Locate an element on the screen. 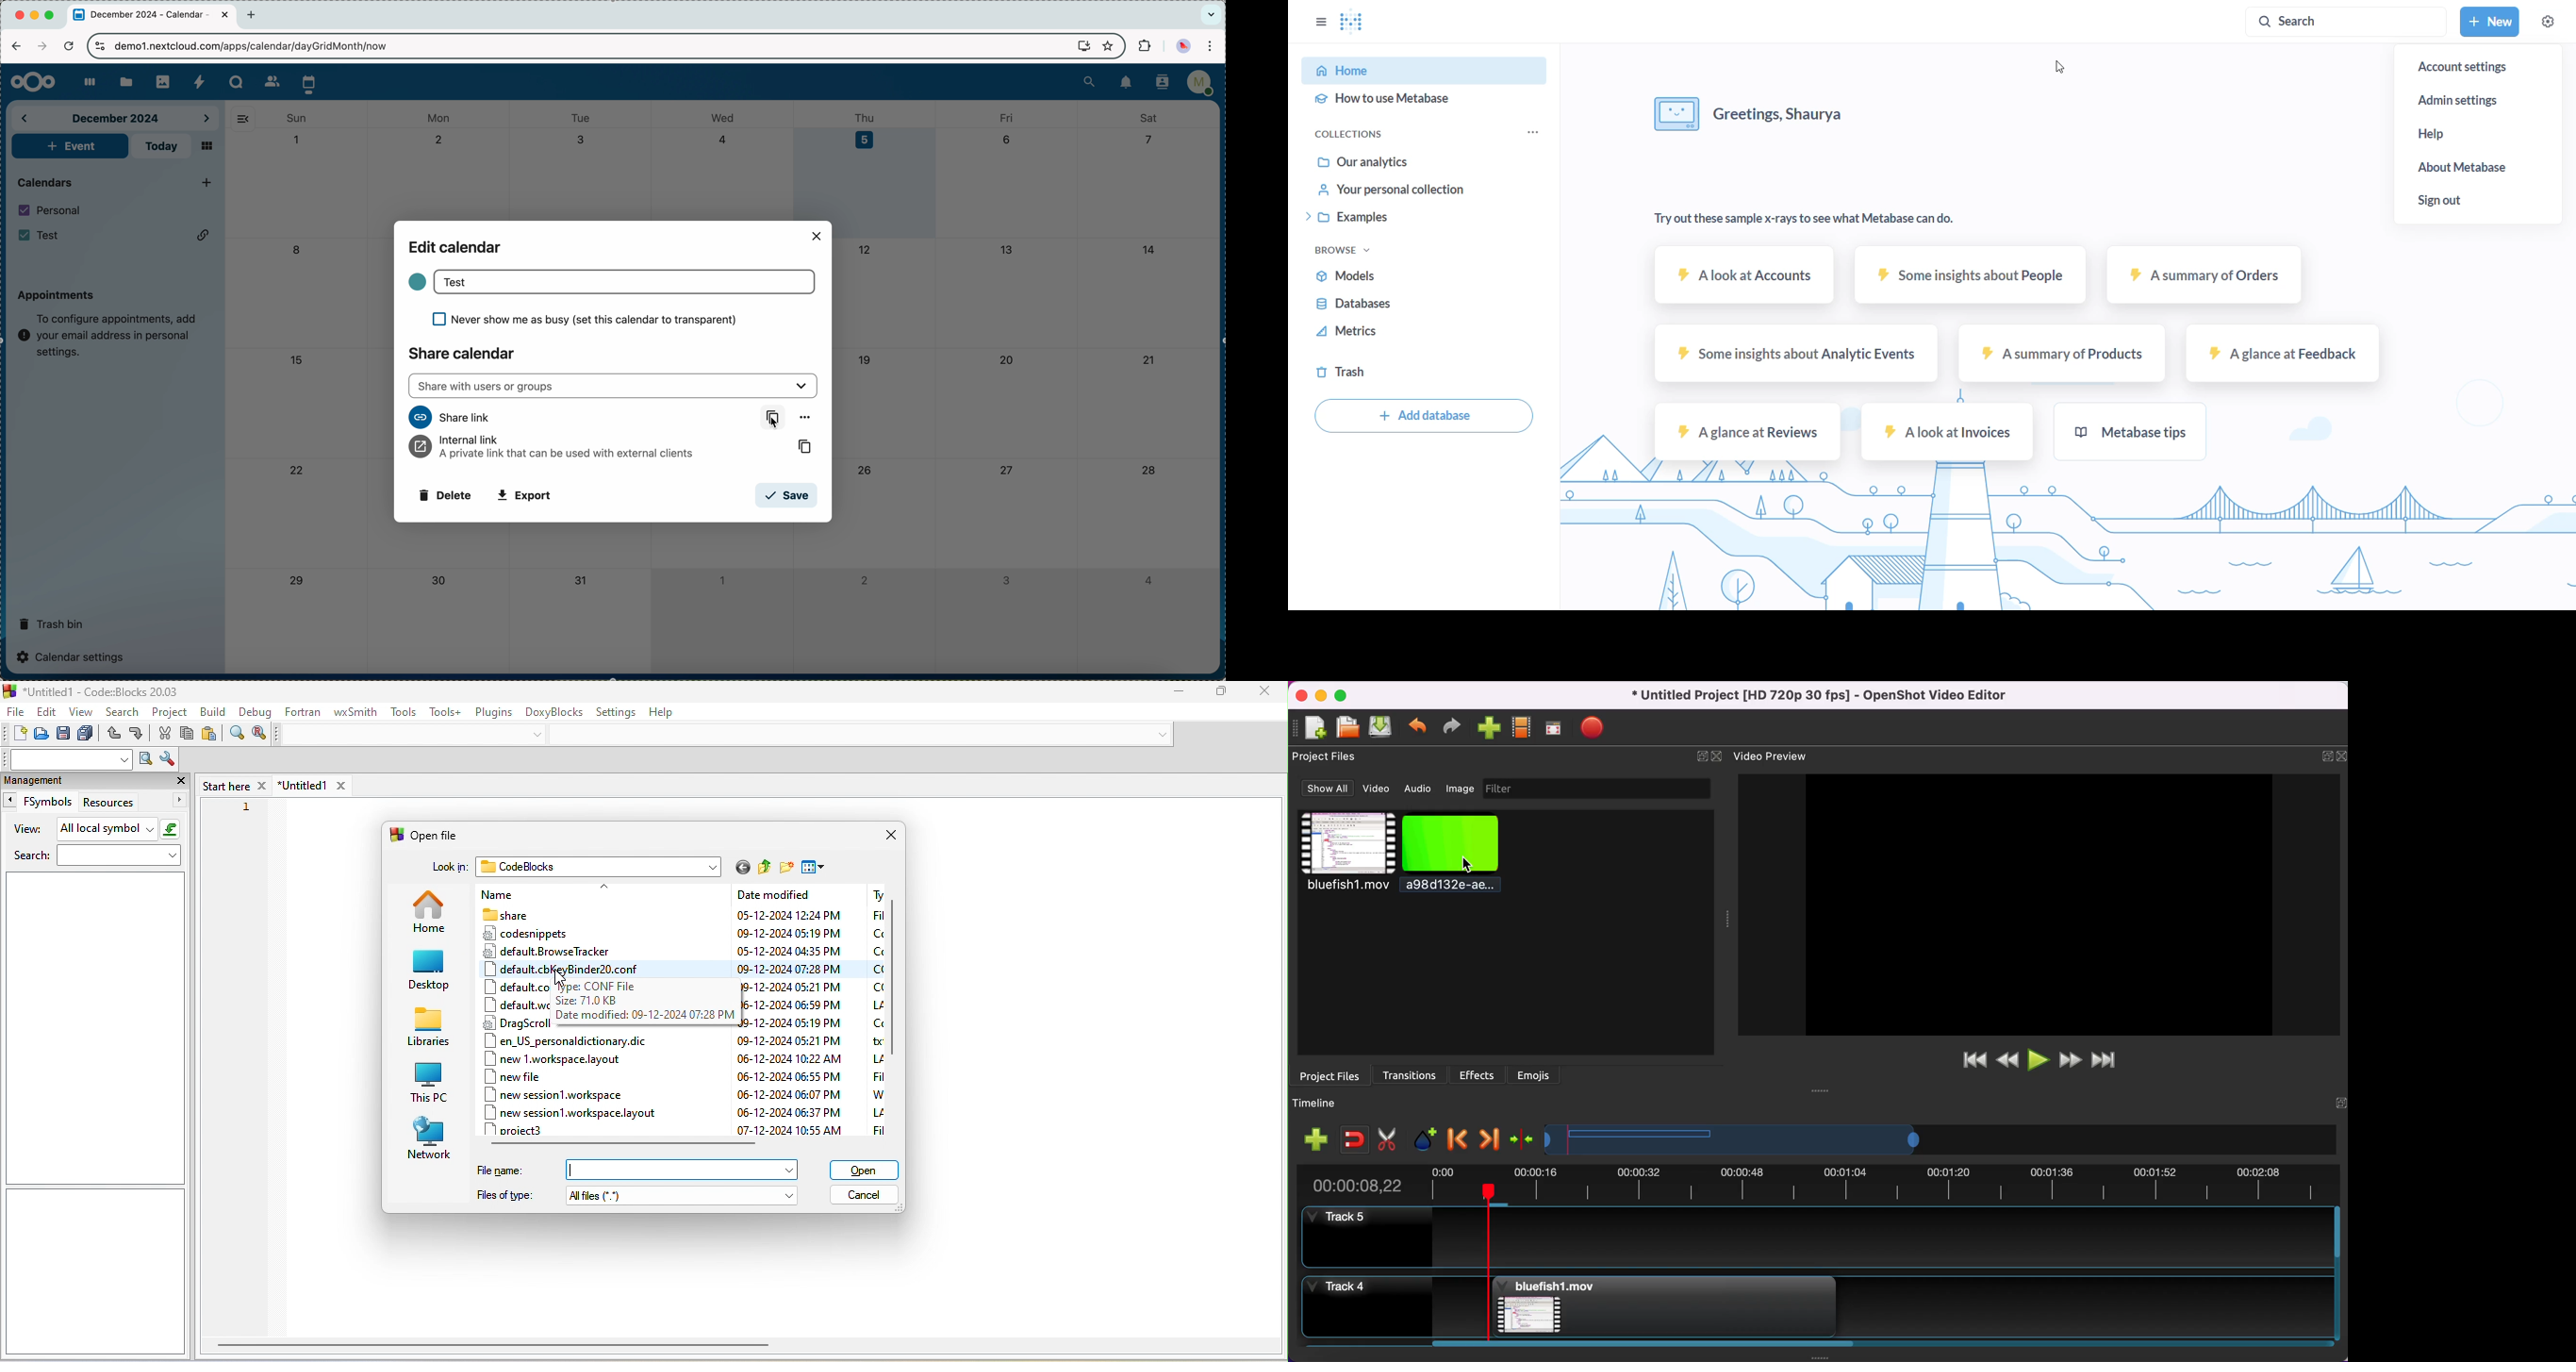  project is located at coordinates (168, 710).